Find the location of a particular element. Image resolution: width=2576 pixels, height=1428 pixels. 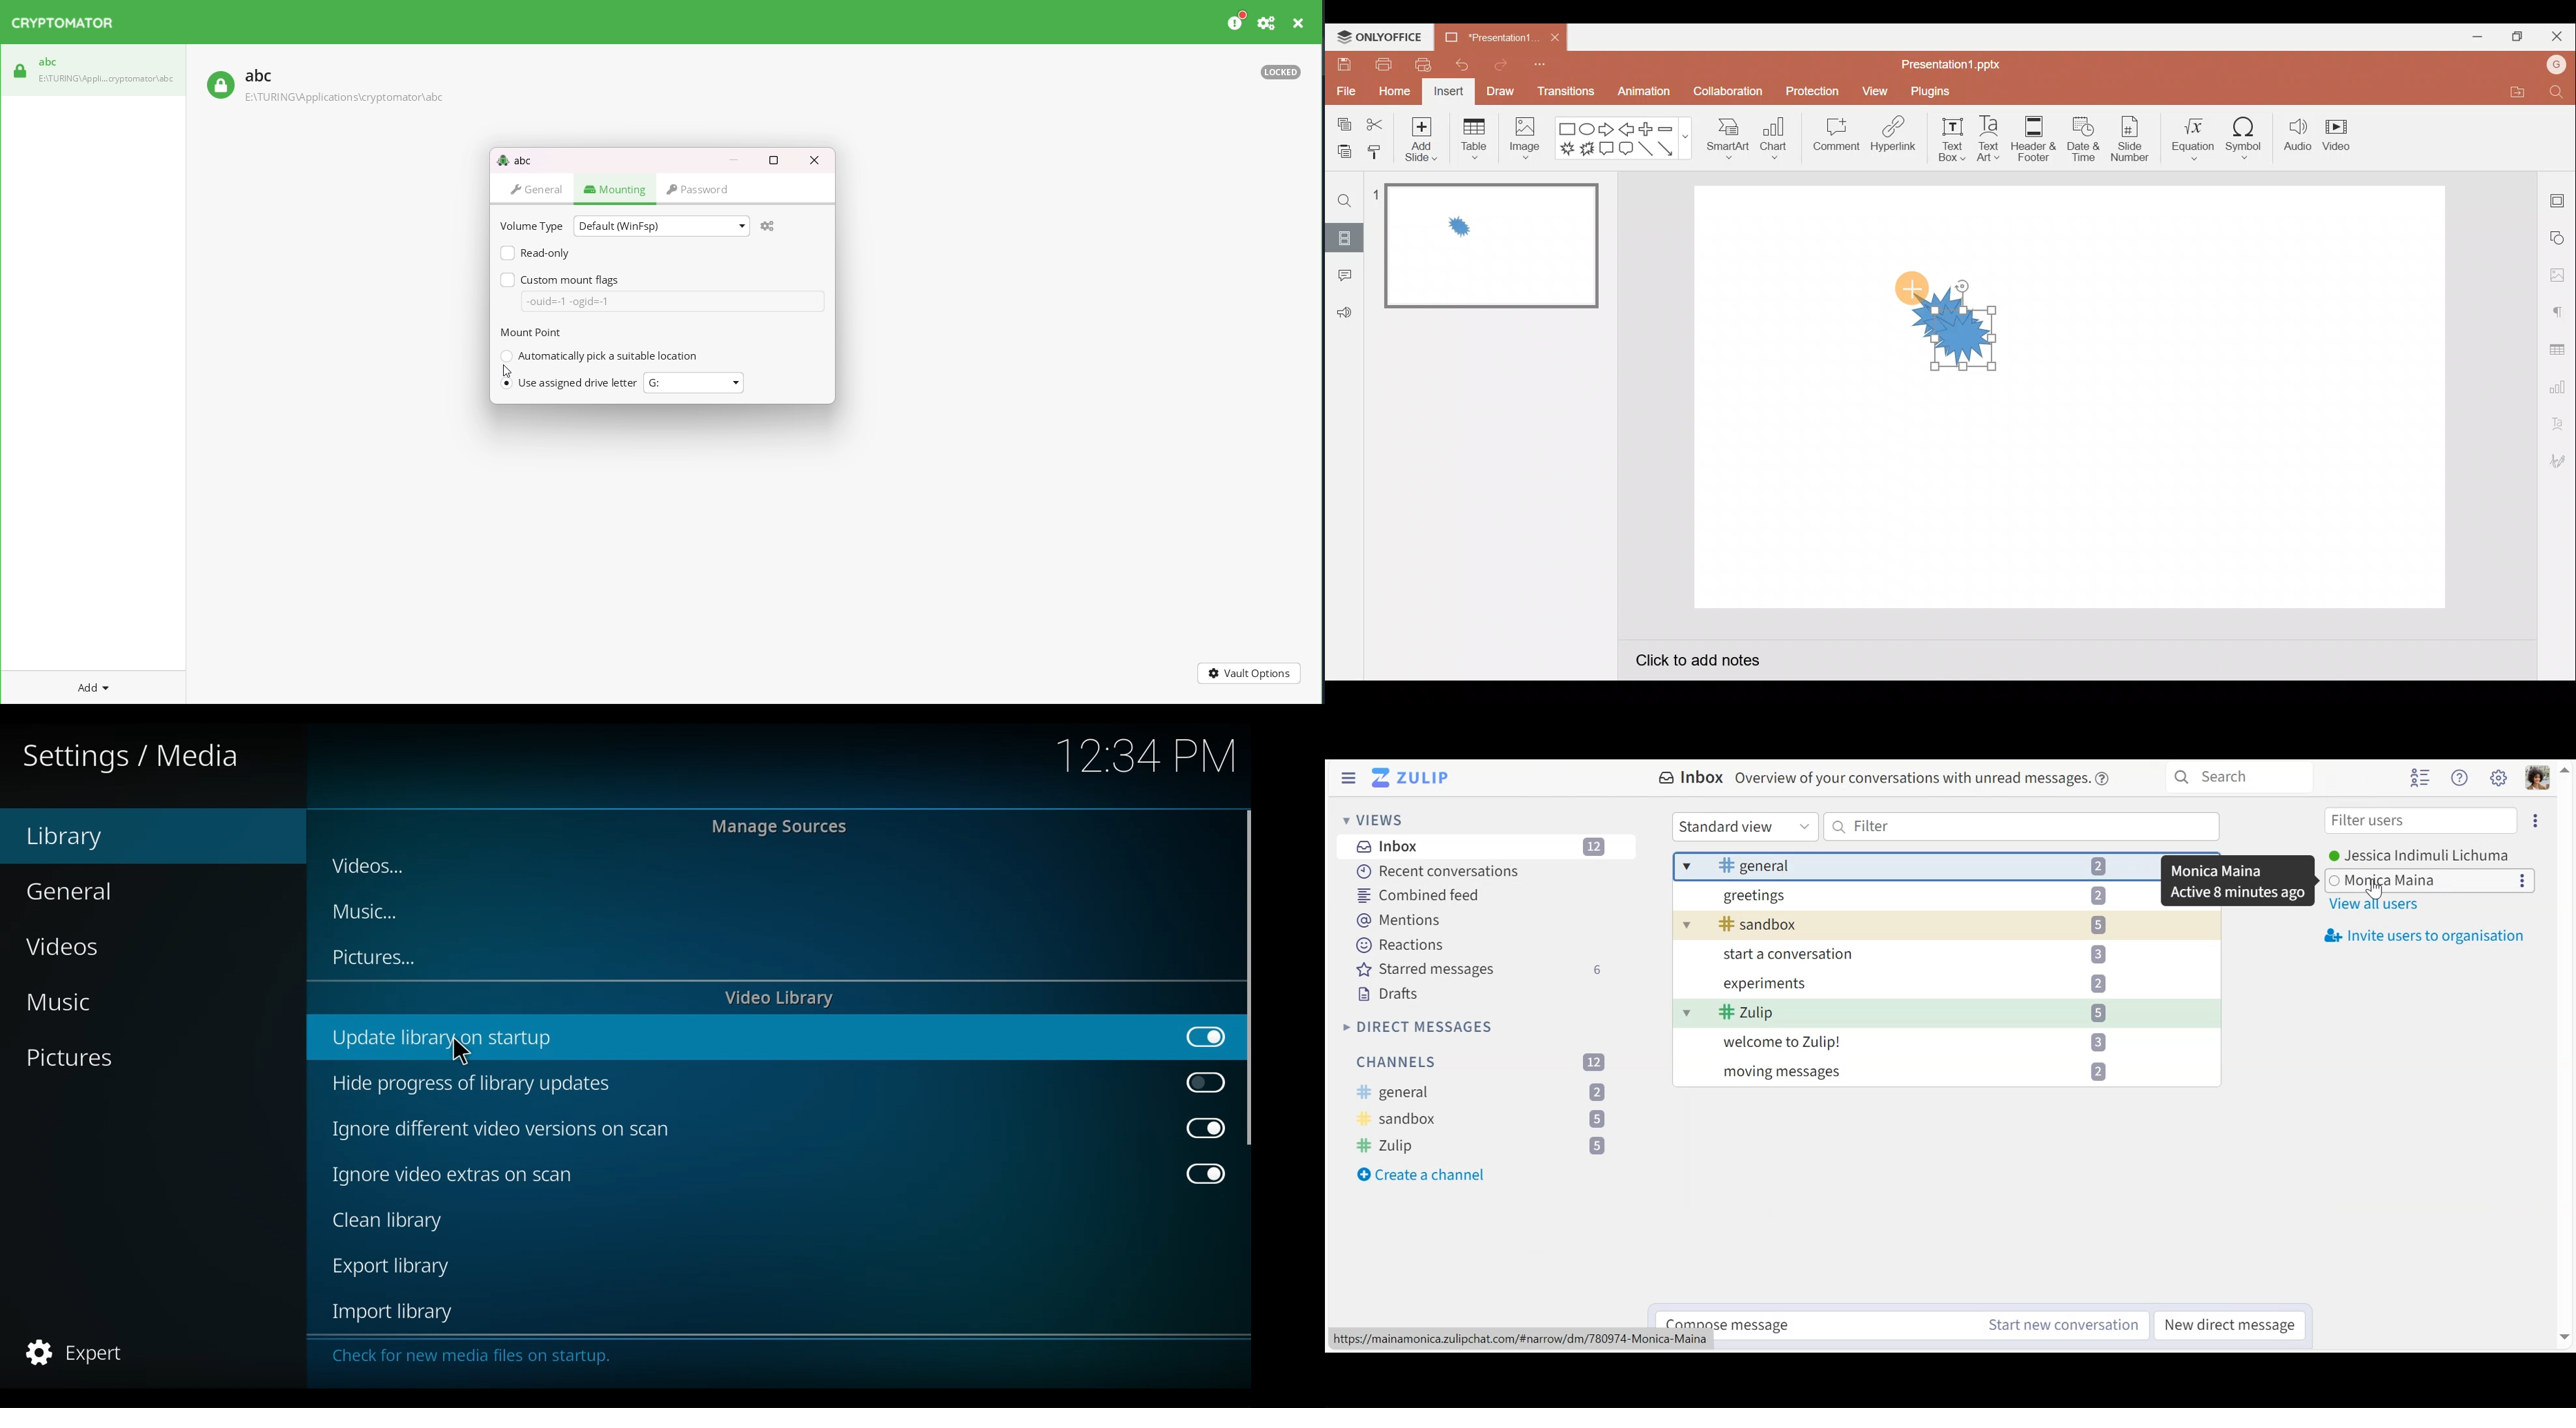

message is located at coordinates (1954, 981).